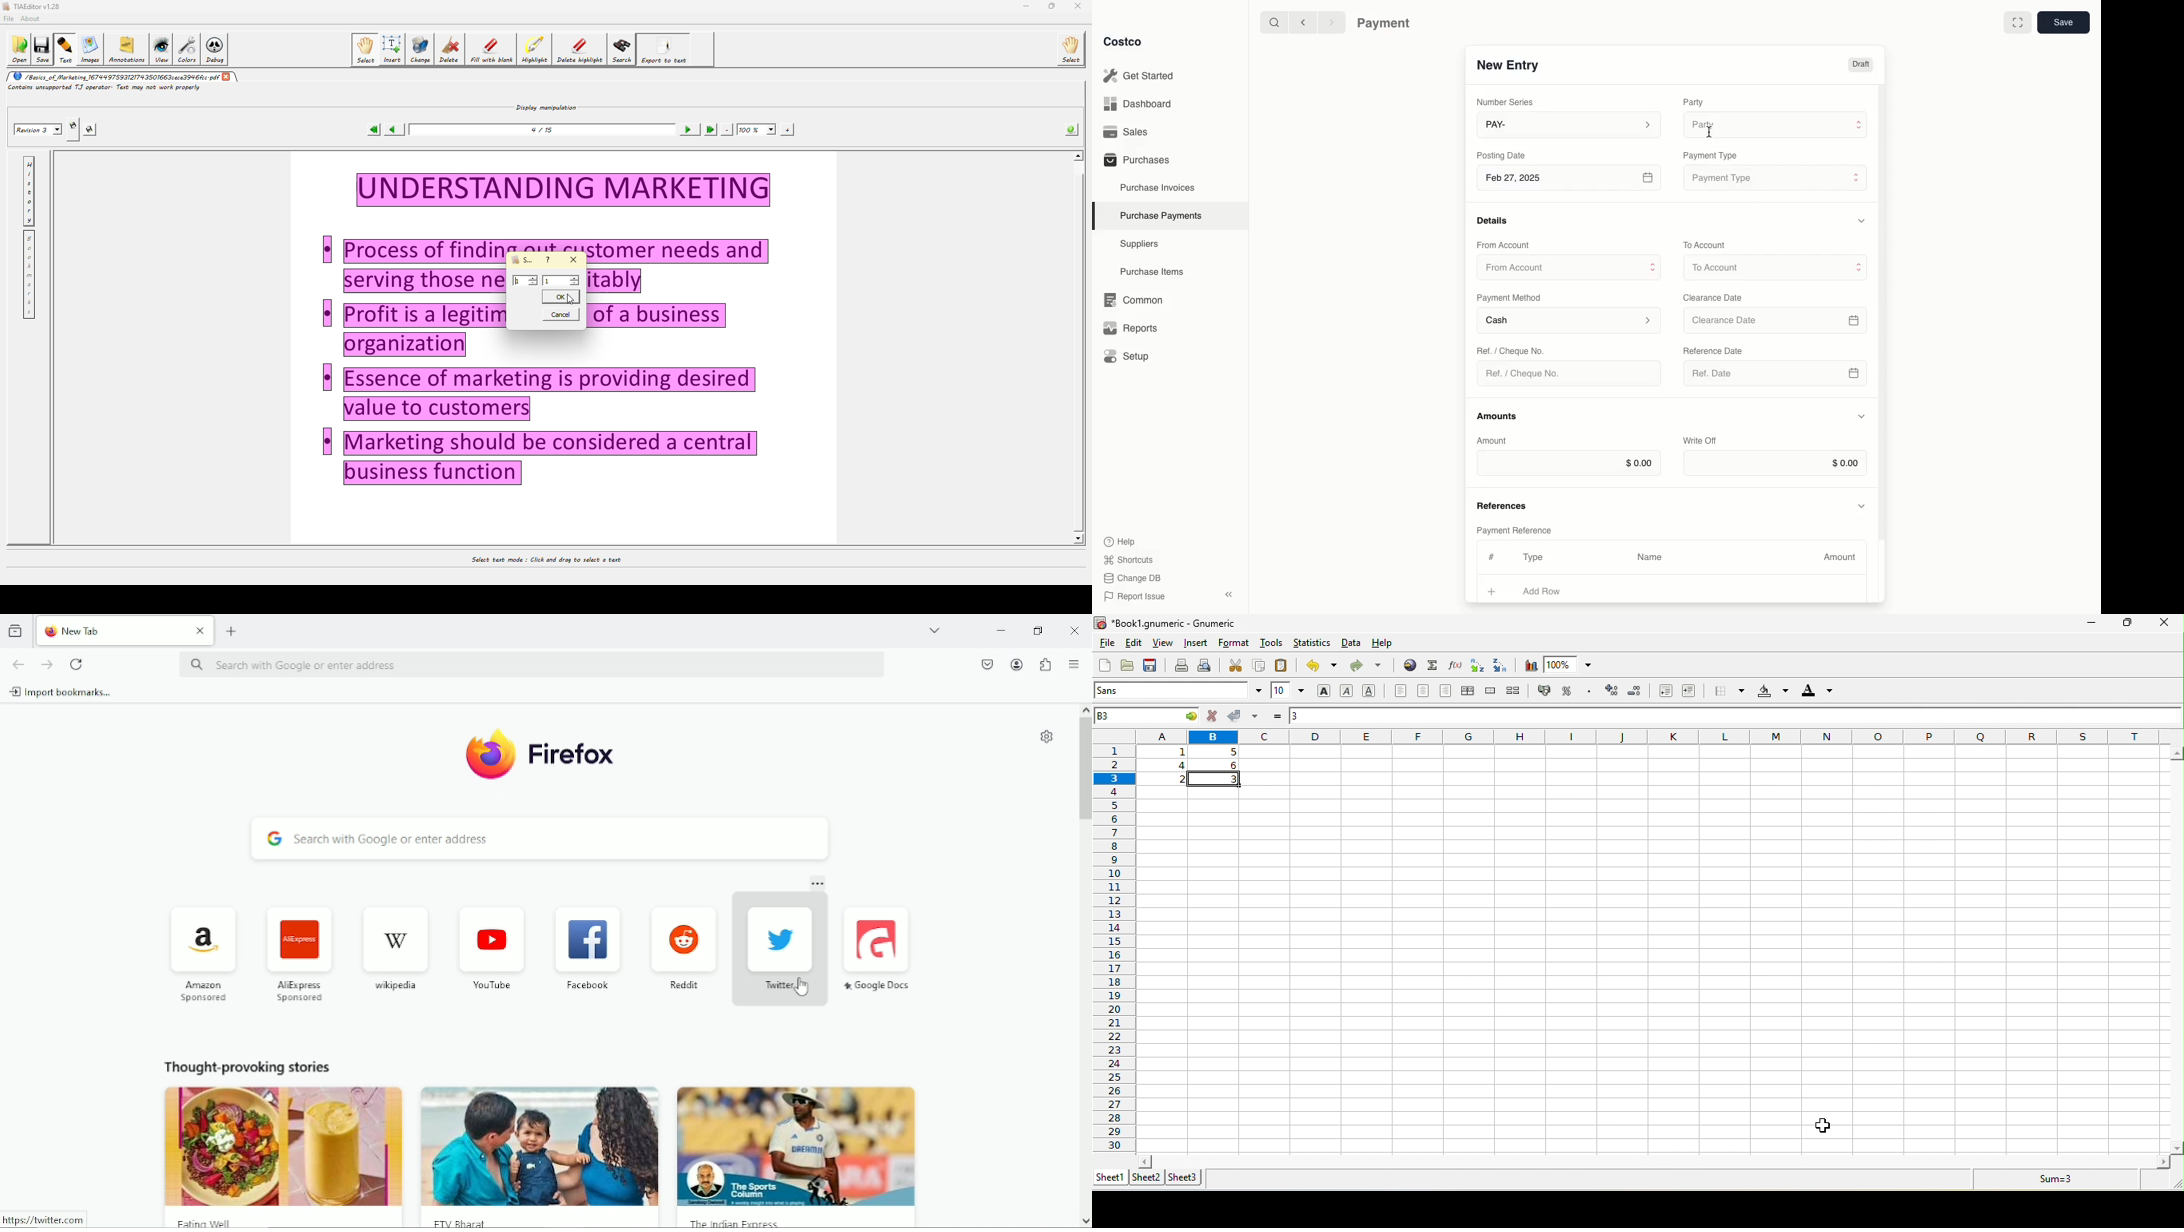  I want to click on formula, so click(1276, 716).